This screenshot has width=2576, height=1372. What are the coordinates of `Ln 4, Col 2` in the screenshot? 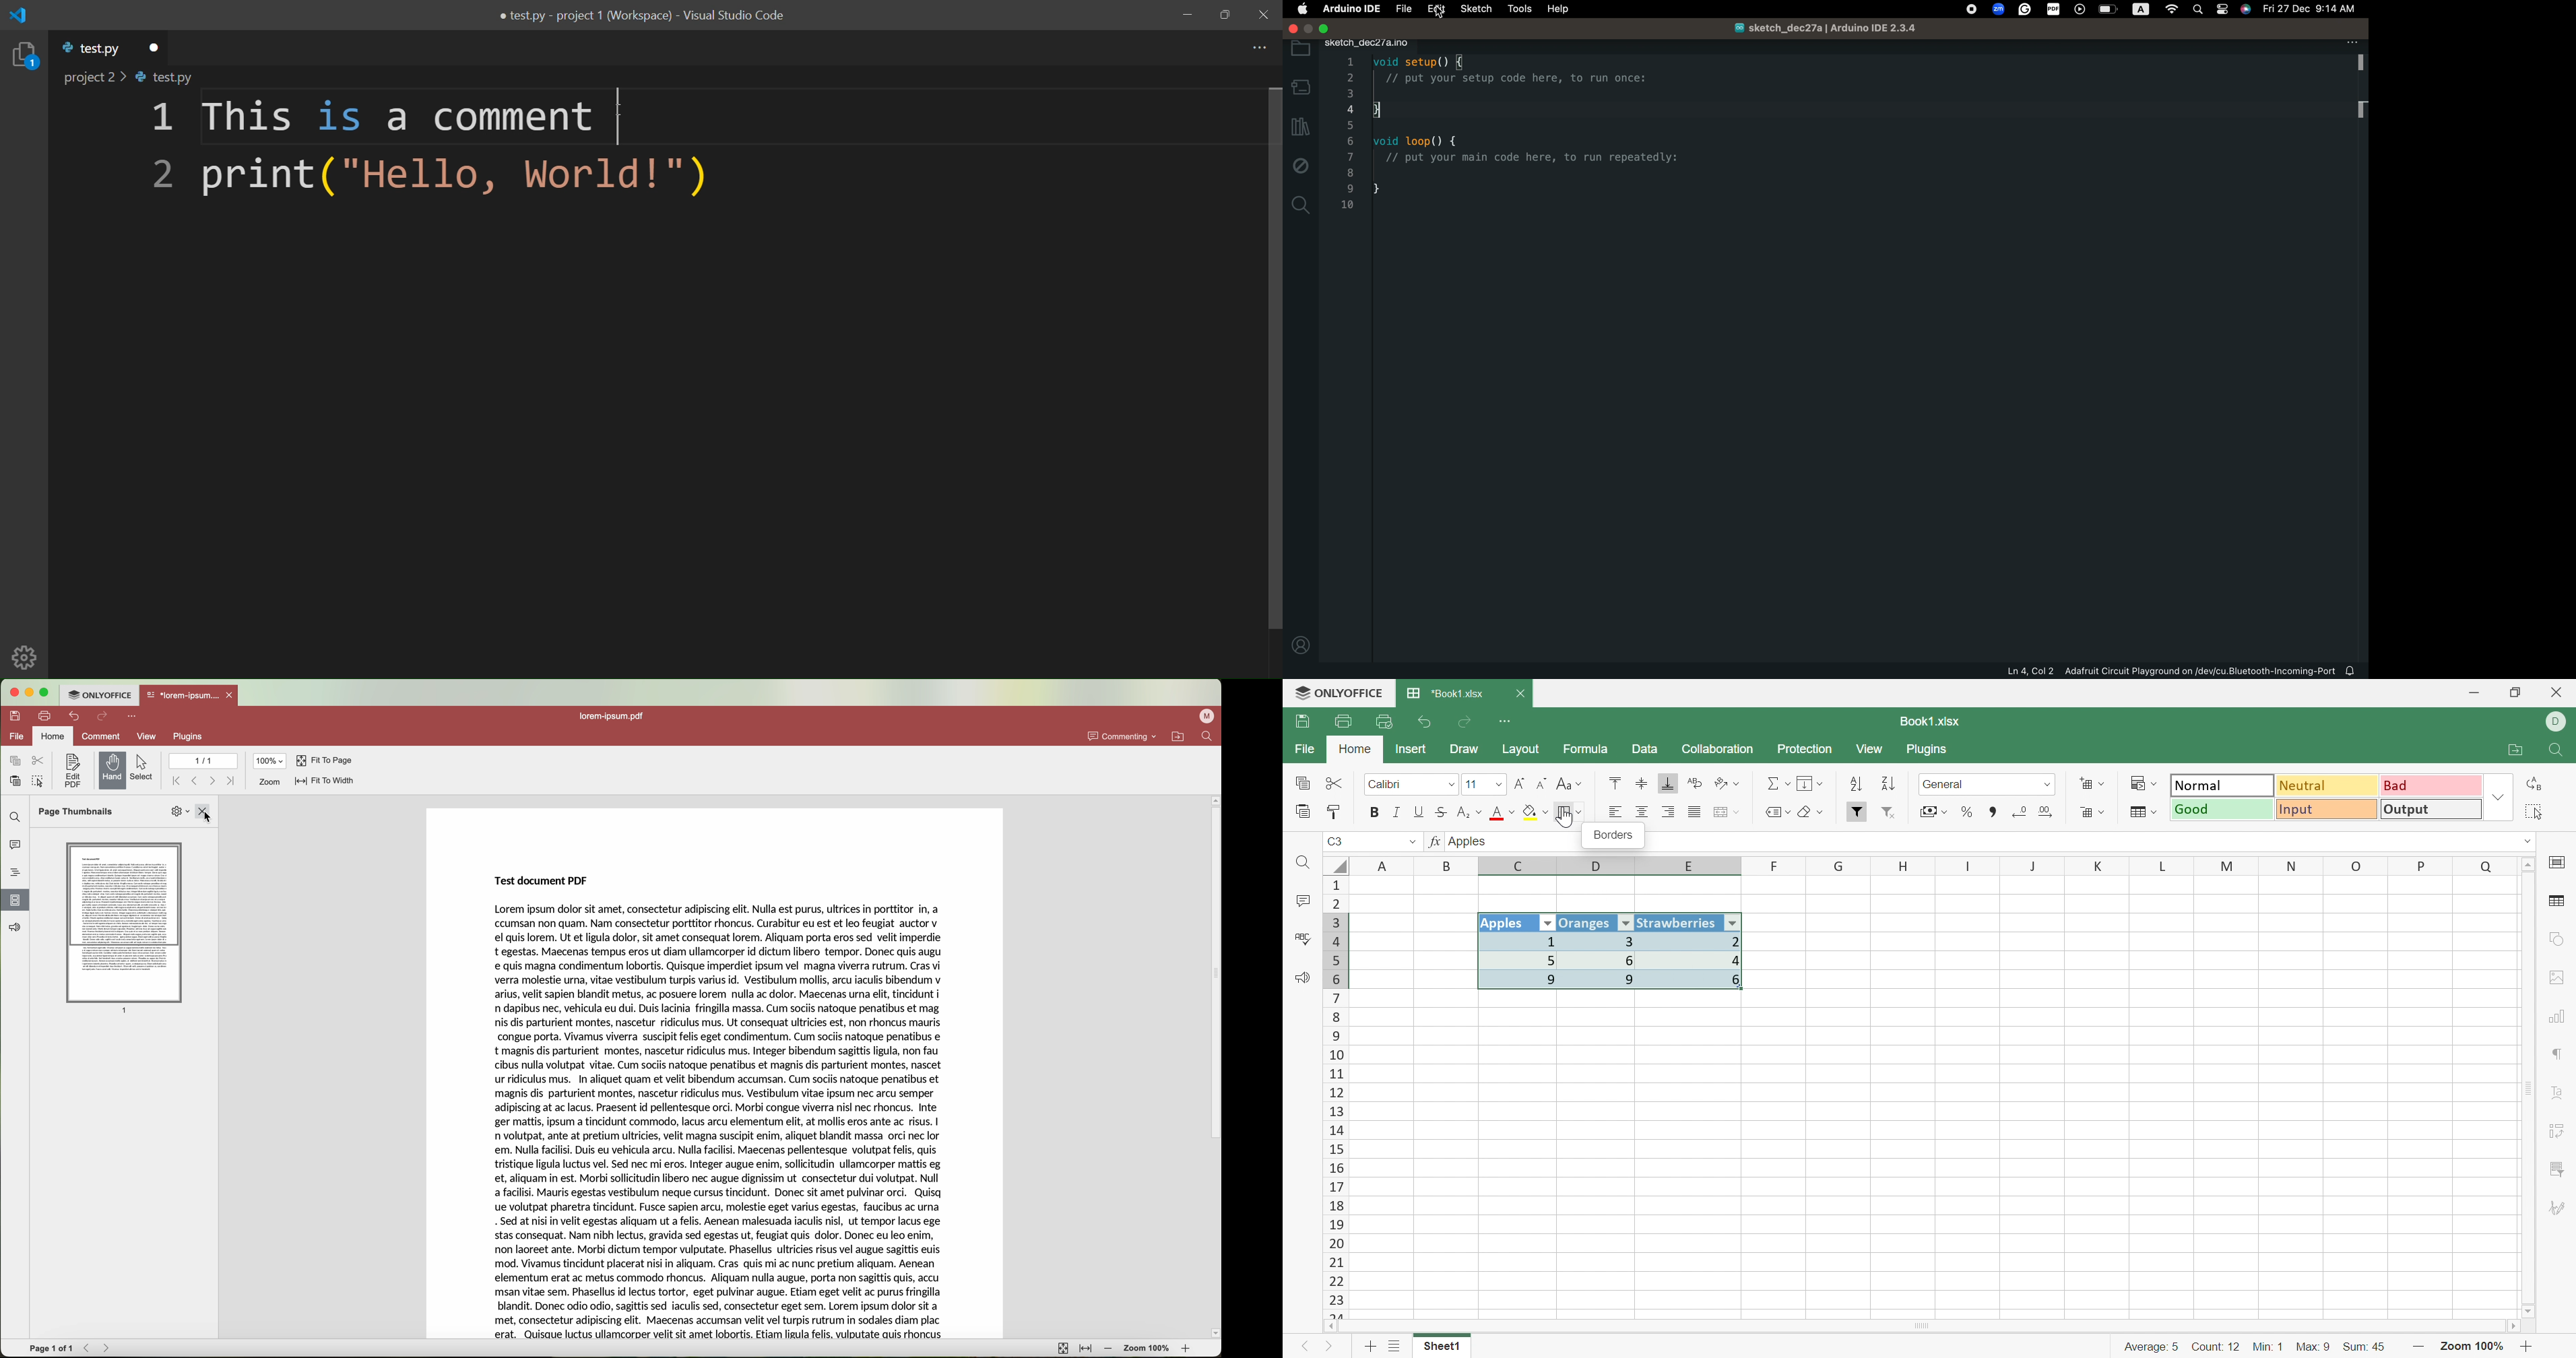 It's located at (2029, 671).